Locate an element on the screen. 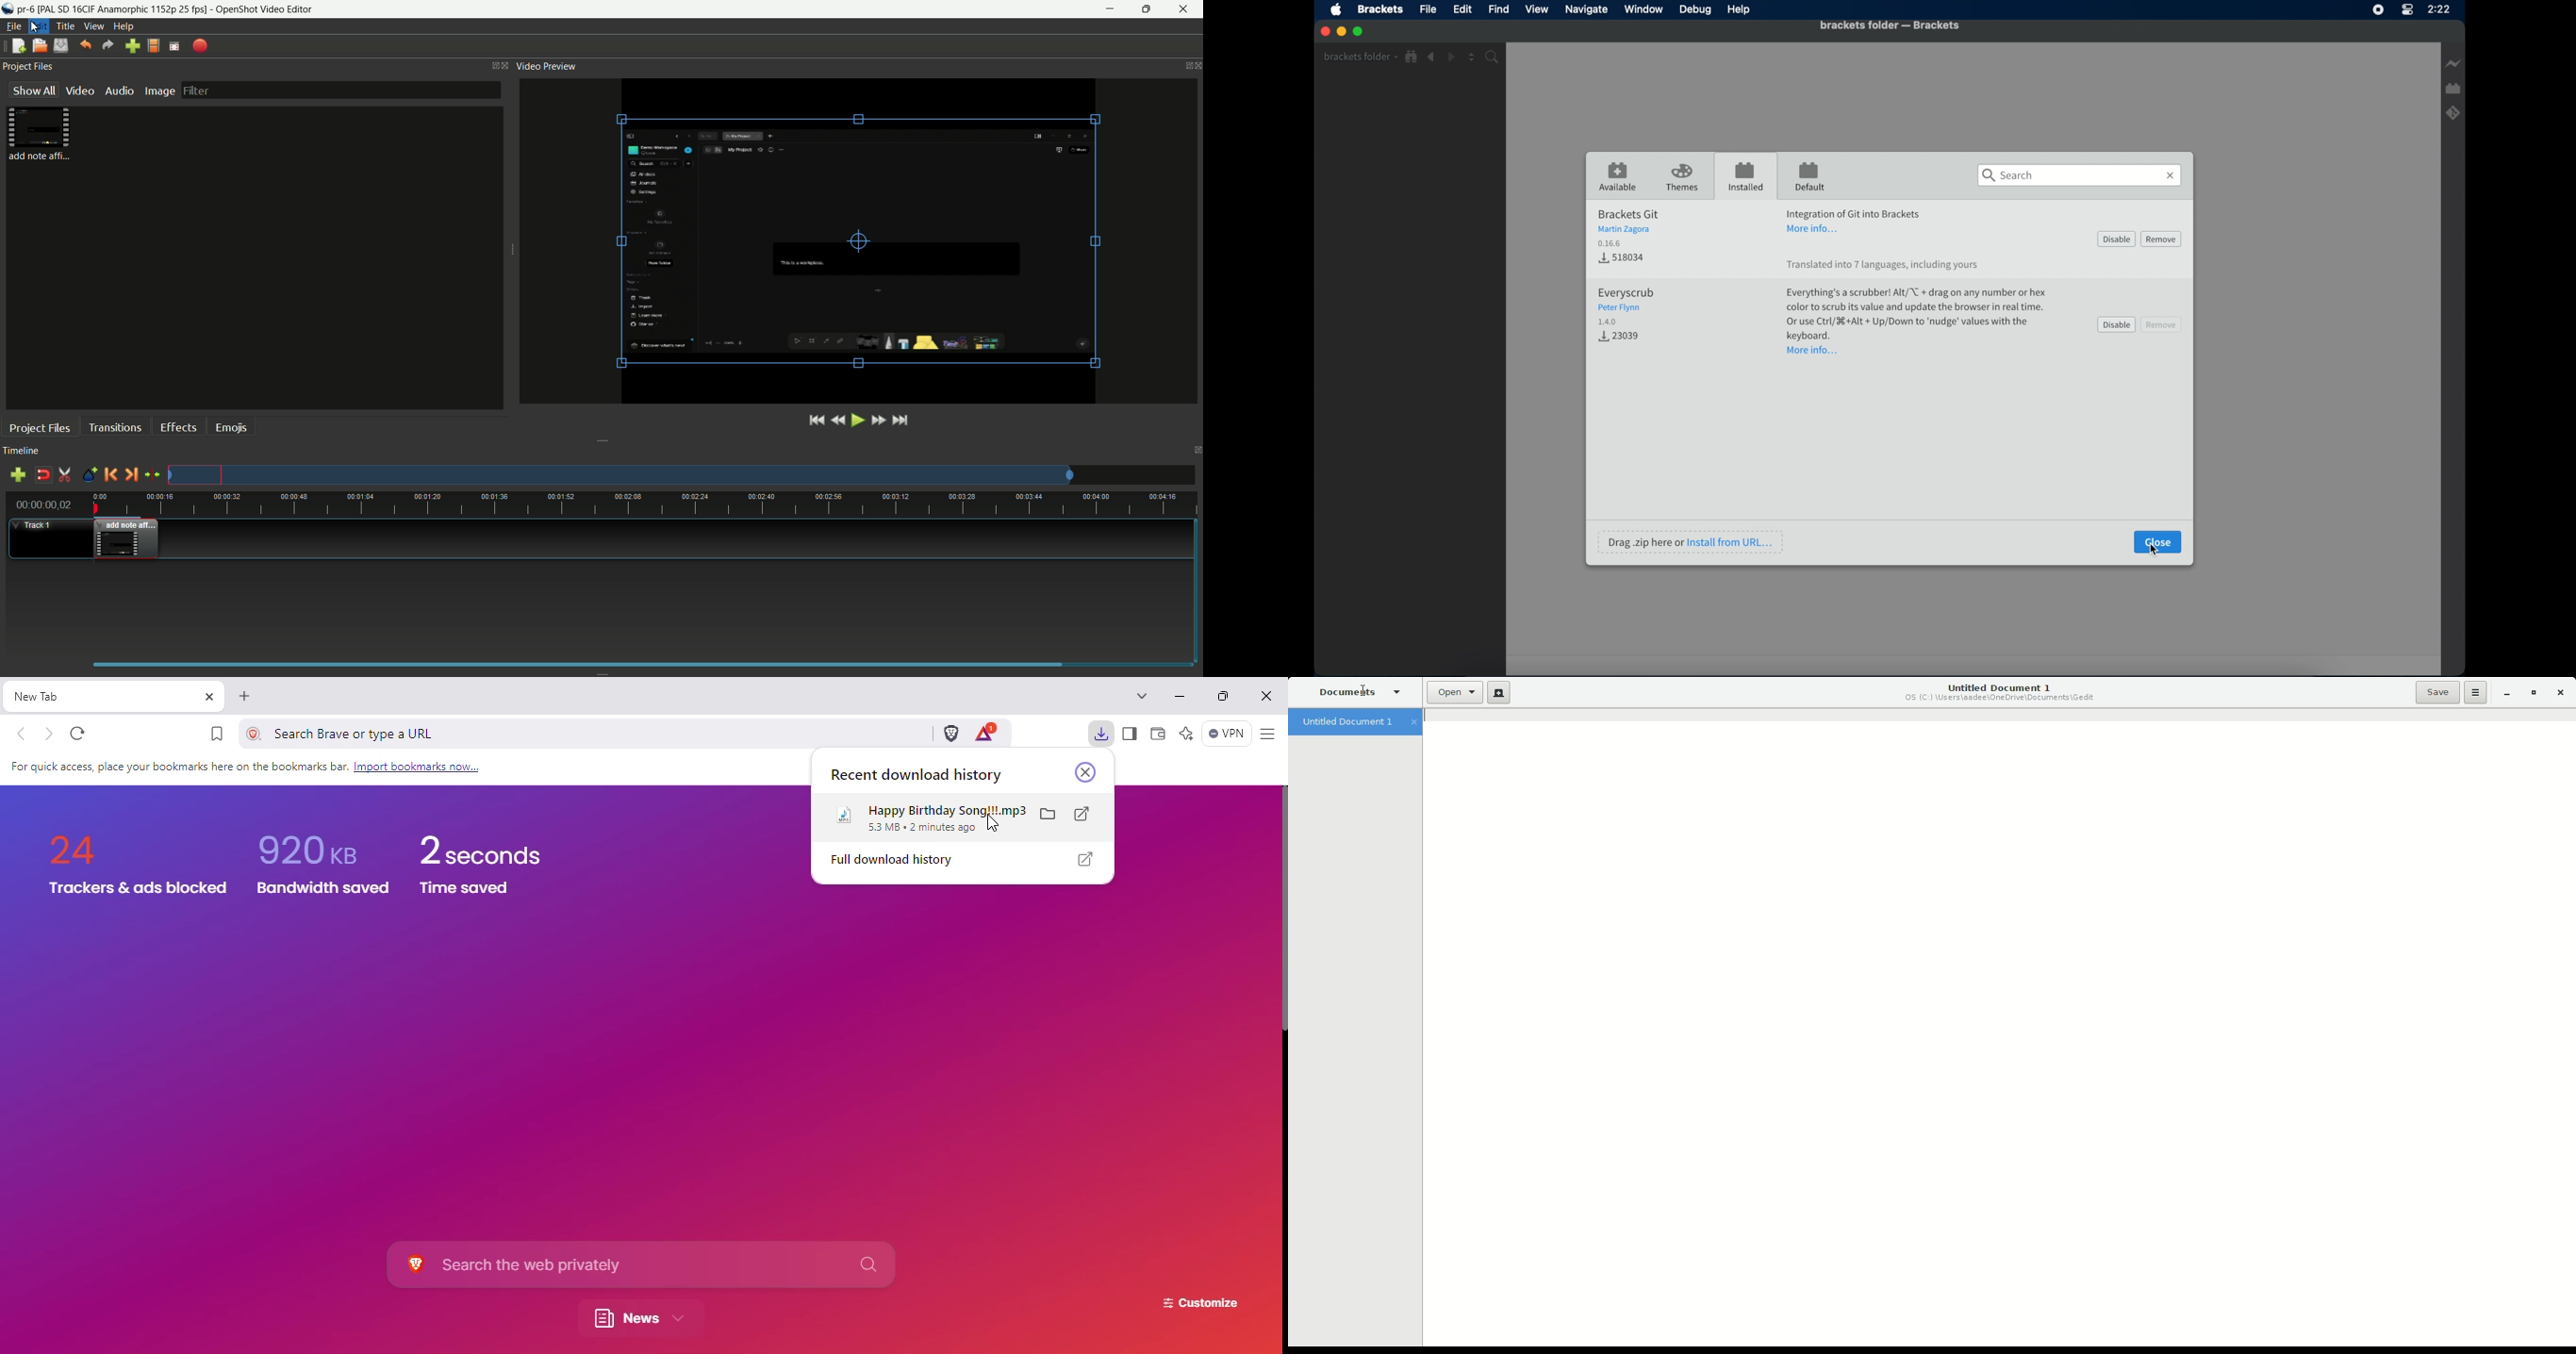  remove is located at coordinates (2162, 239).